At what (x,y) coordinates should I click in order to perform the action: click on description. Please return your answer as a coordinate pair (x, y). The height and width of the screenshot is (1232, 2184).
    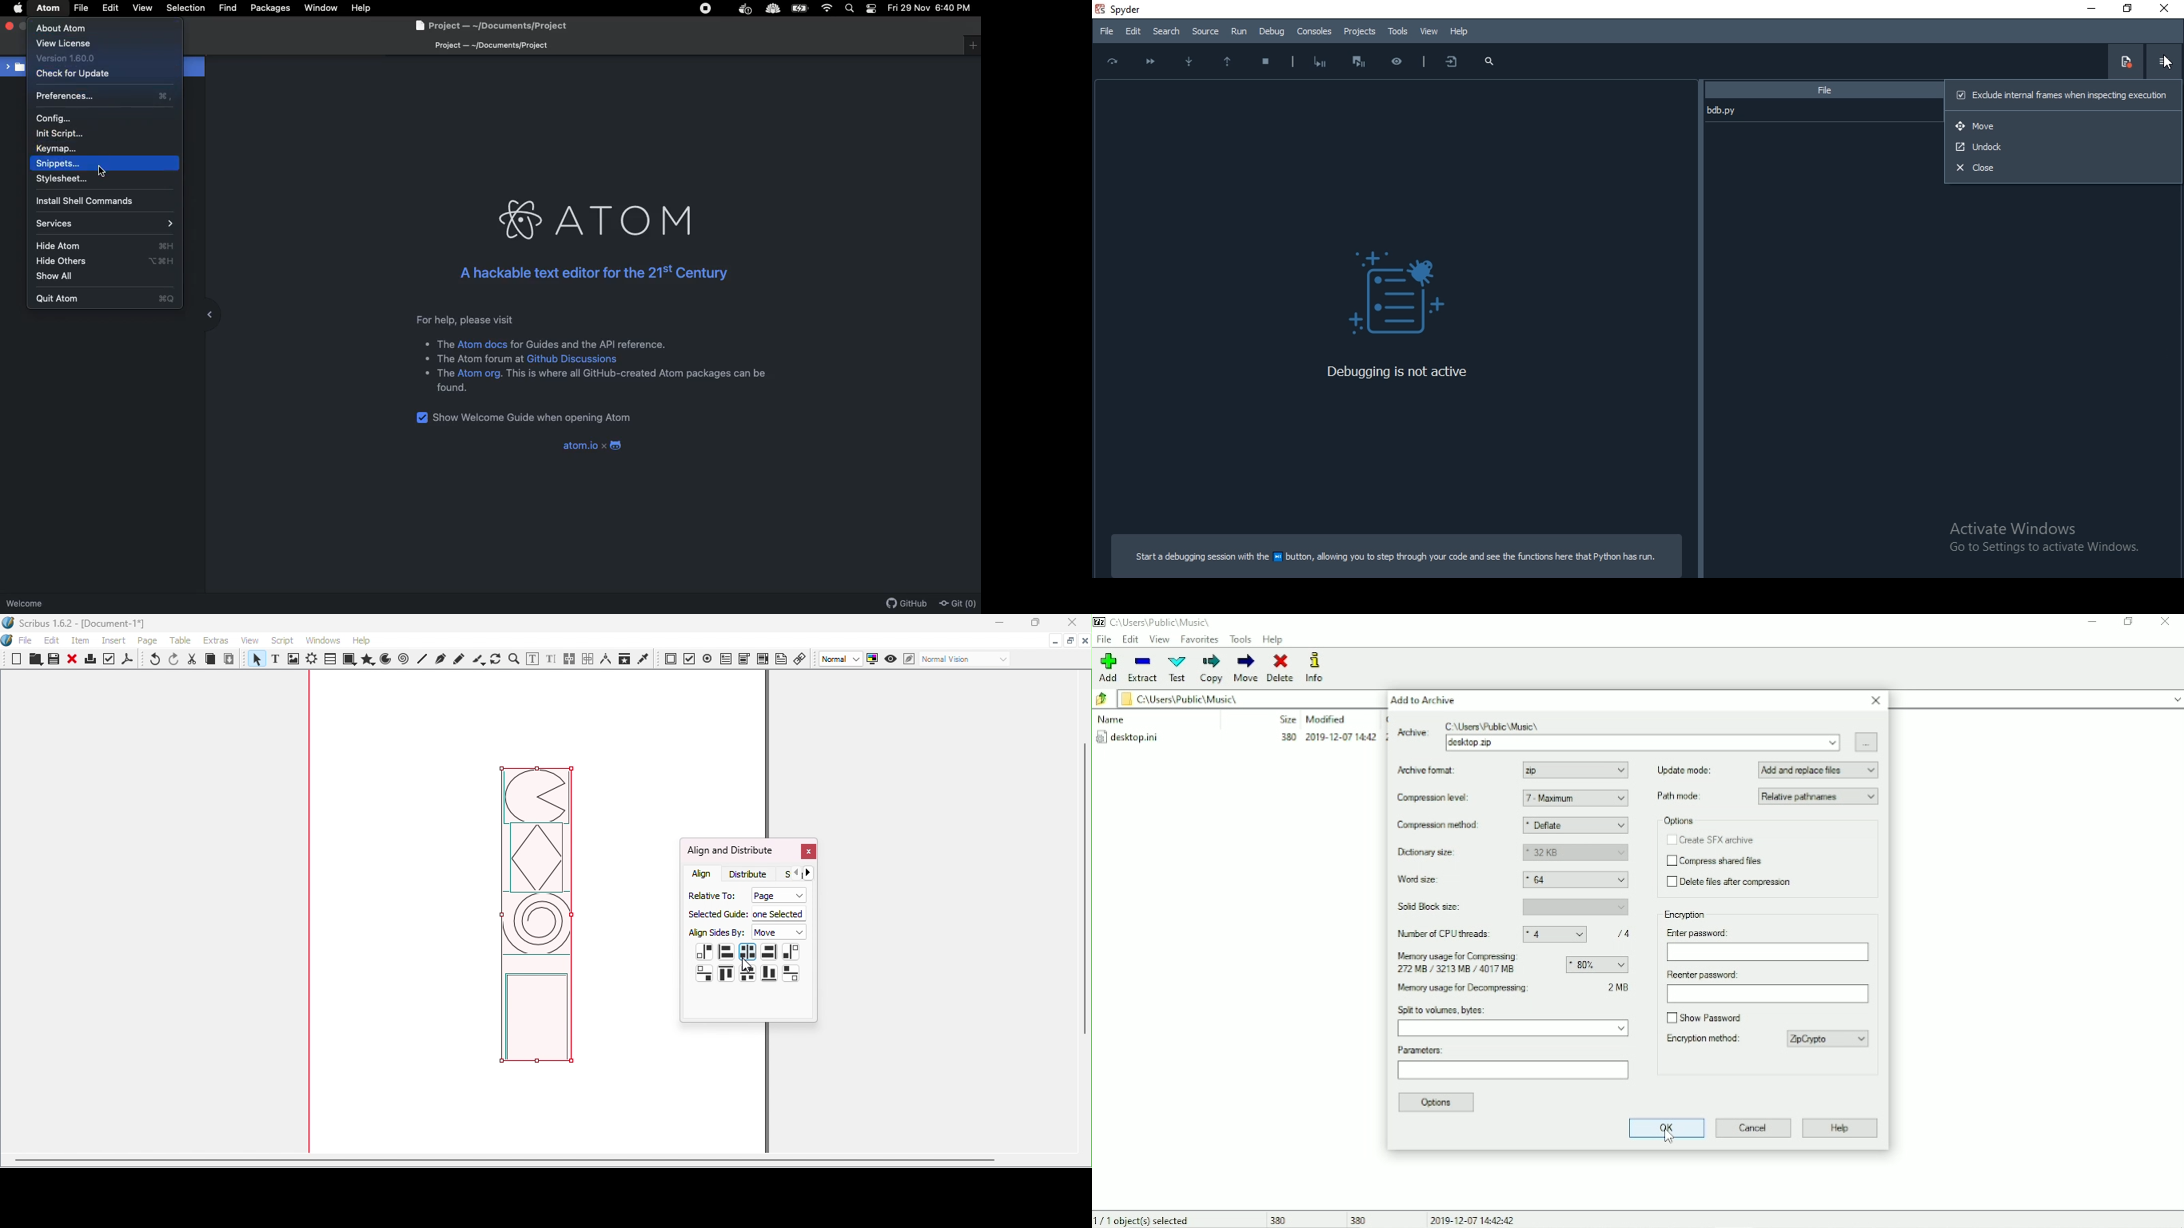
    Looking at the image, I should click on (445, 344).